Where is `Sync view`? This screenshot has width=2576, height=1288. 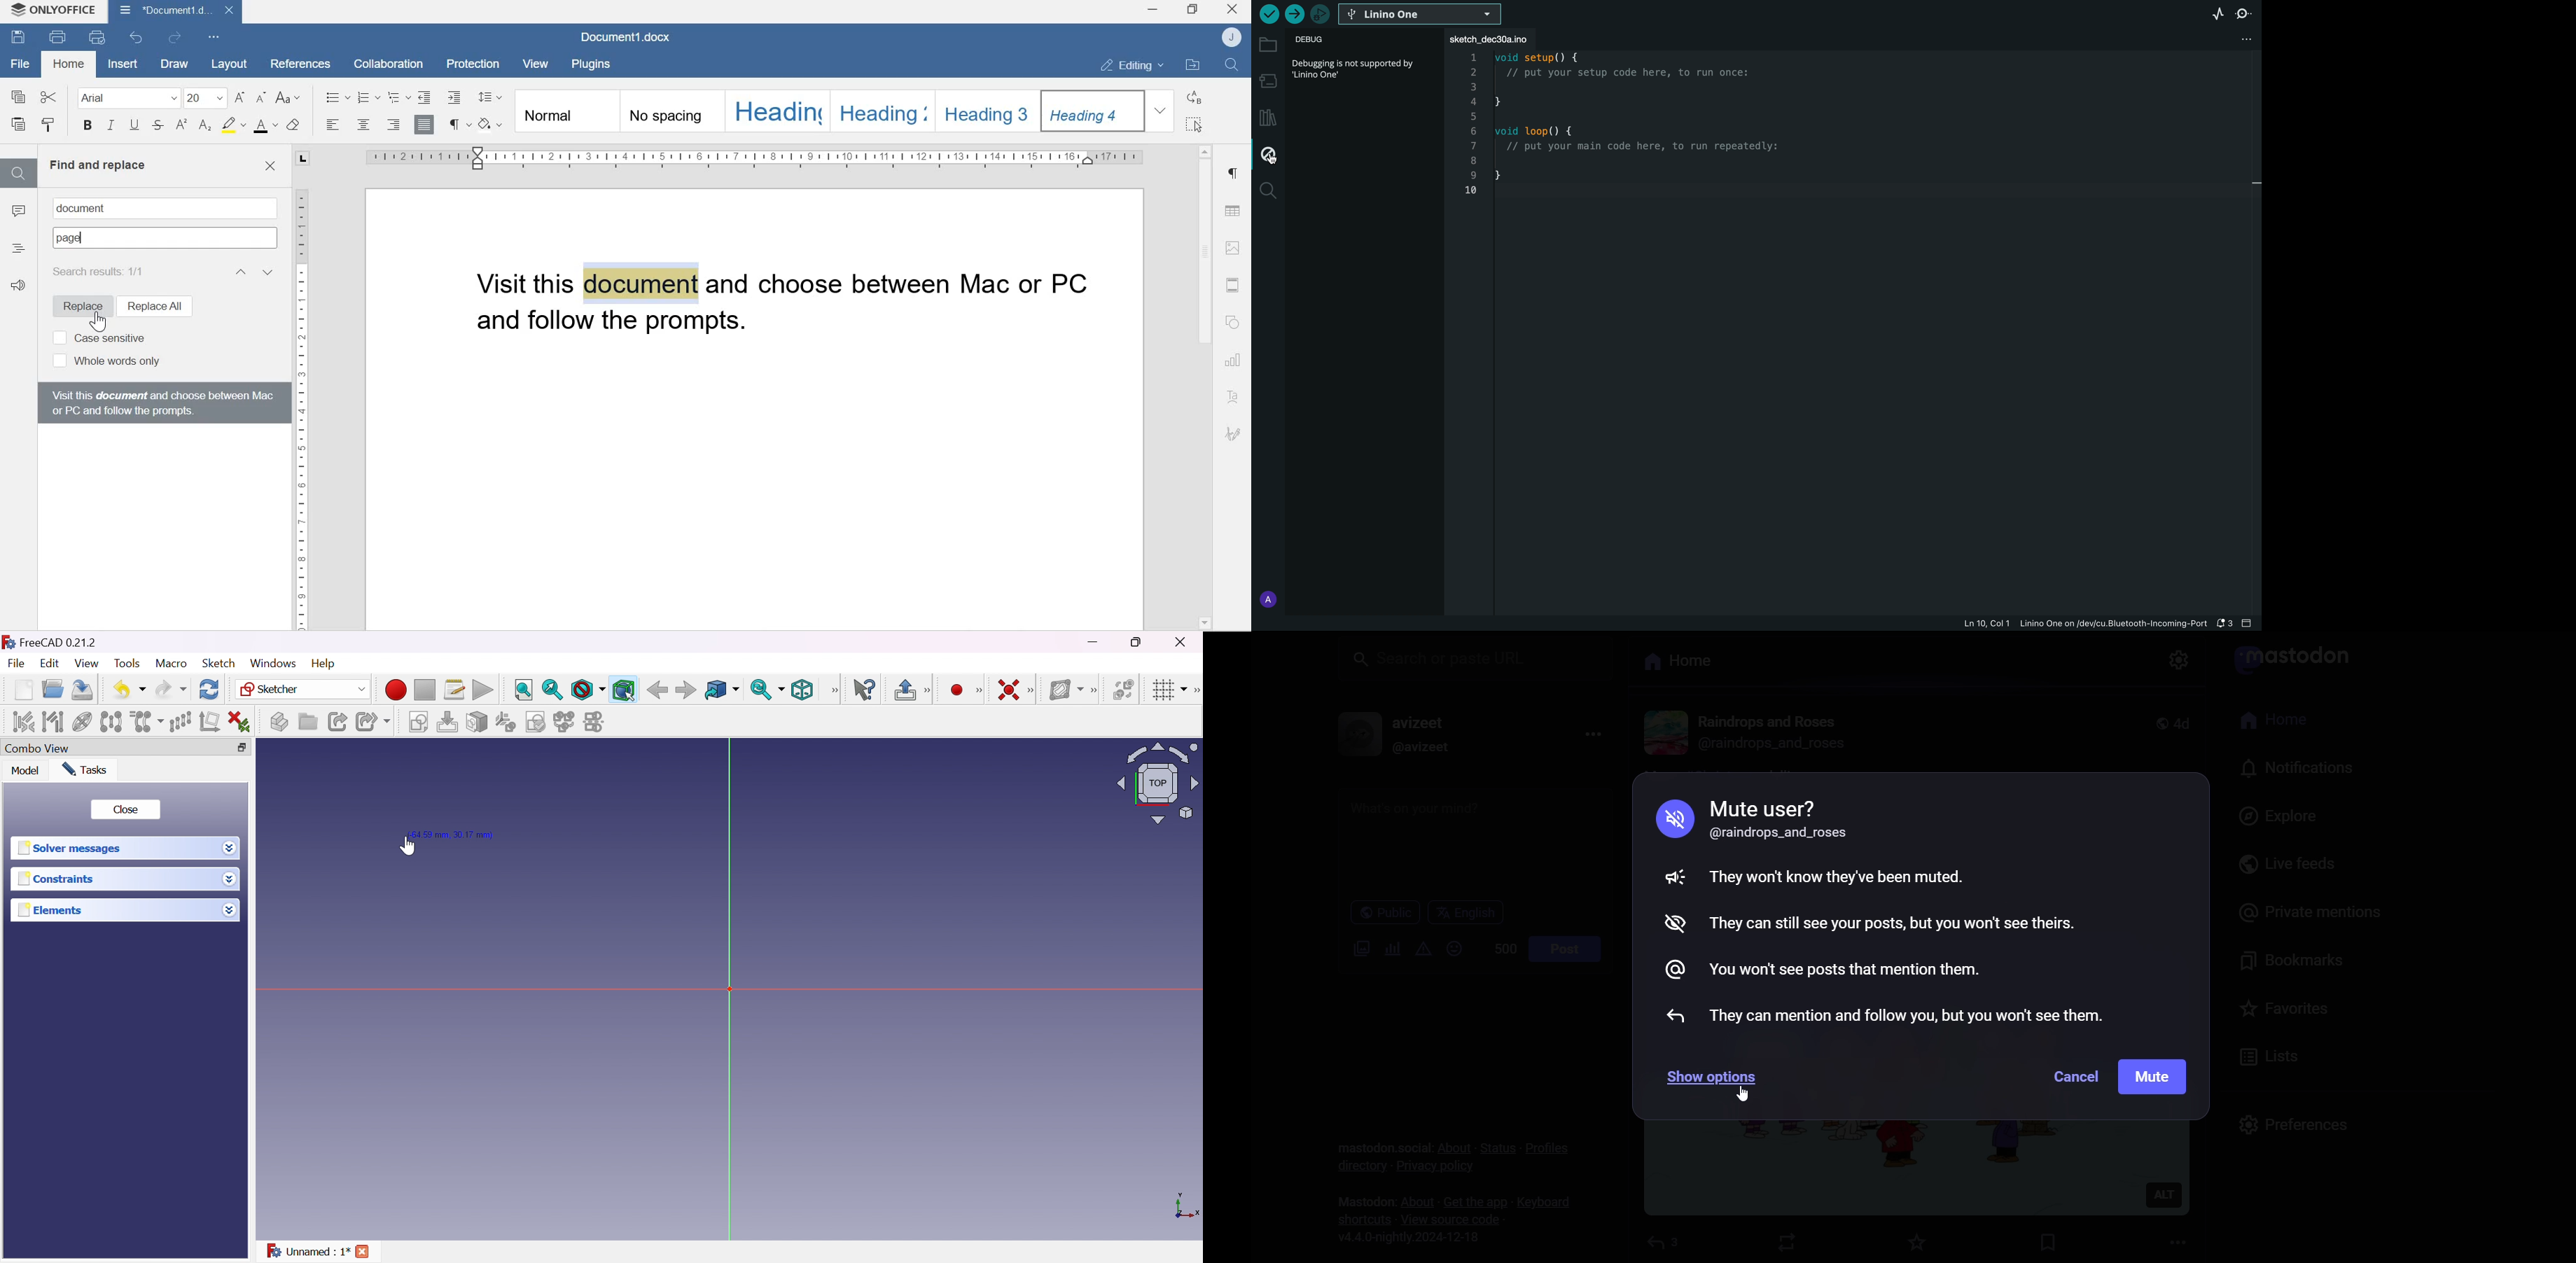
Sync view is located at coordinates (767, 691).